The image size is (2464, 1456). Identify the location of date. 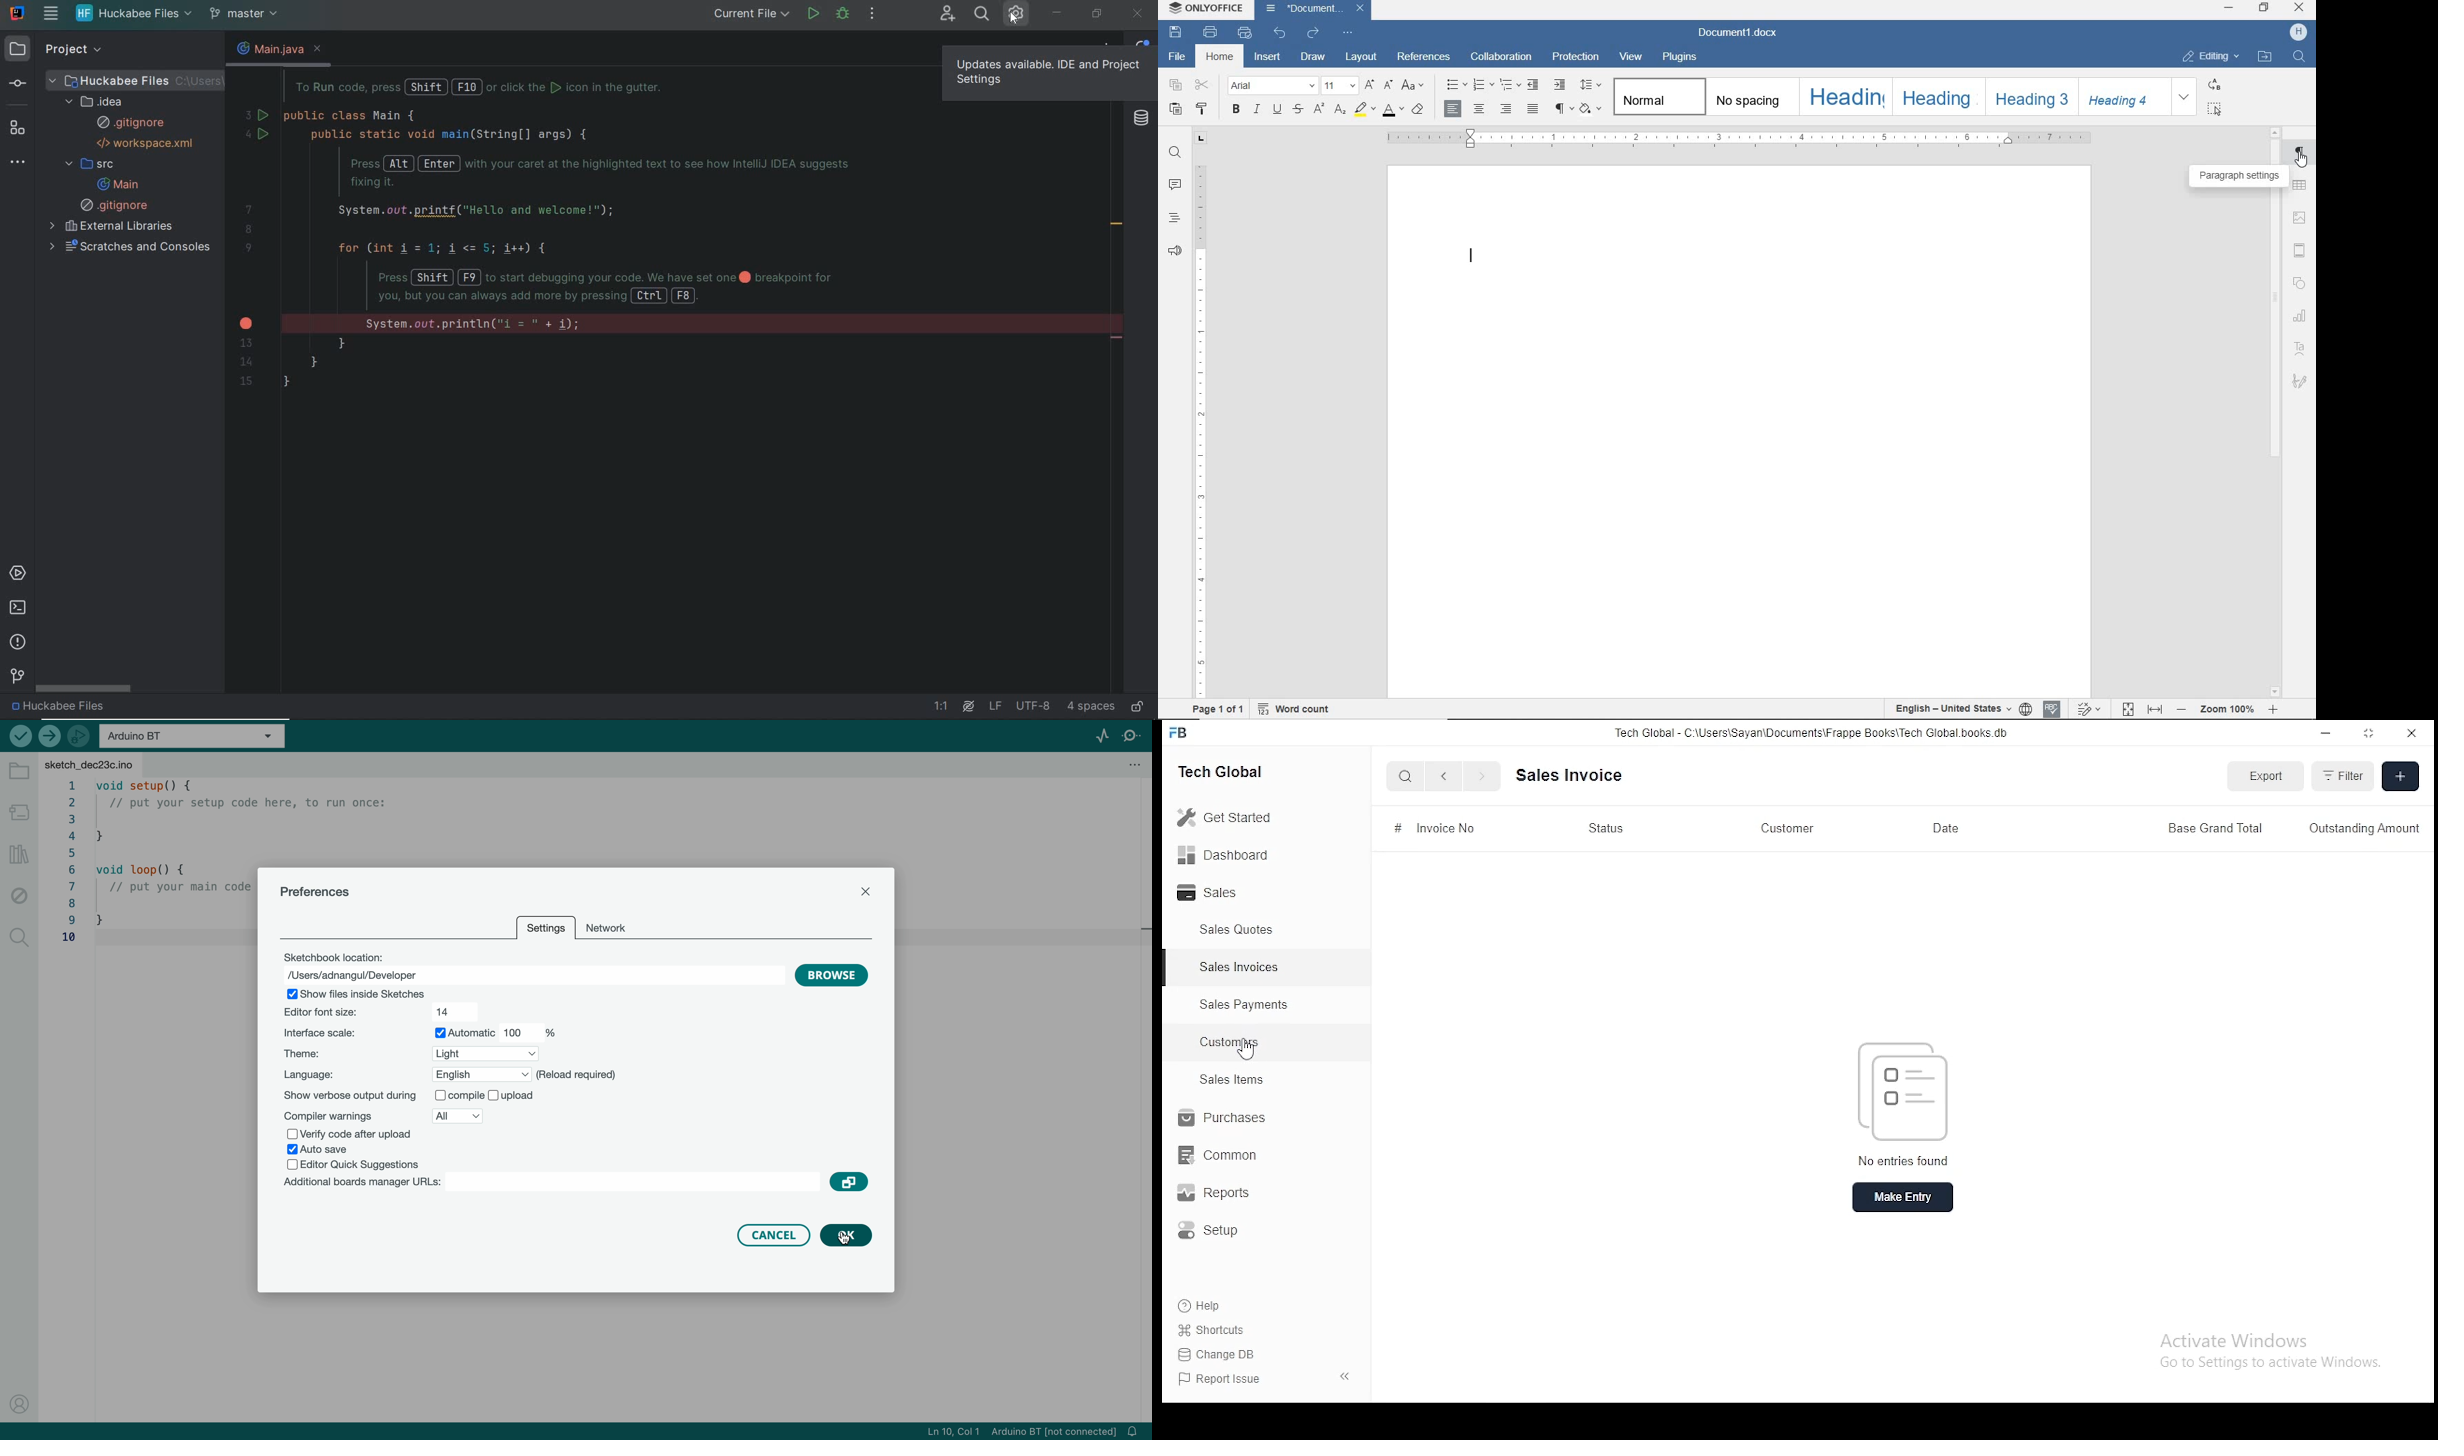
(1945, 827).